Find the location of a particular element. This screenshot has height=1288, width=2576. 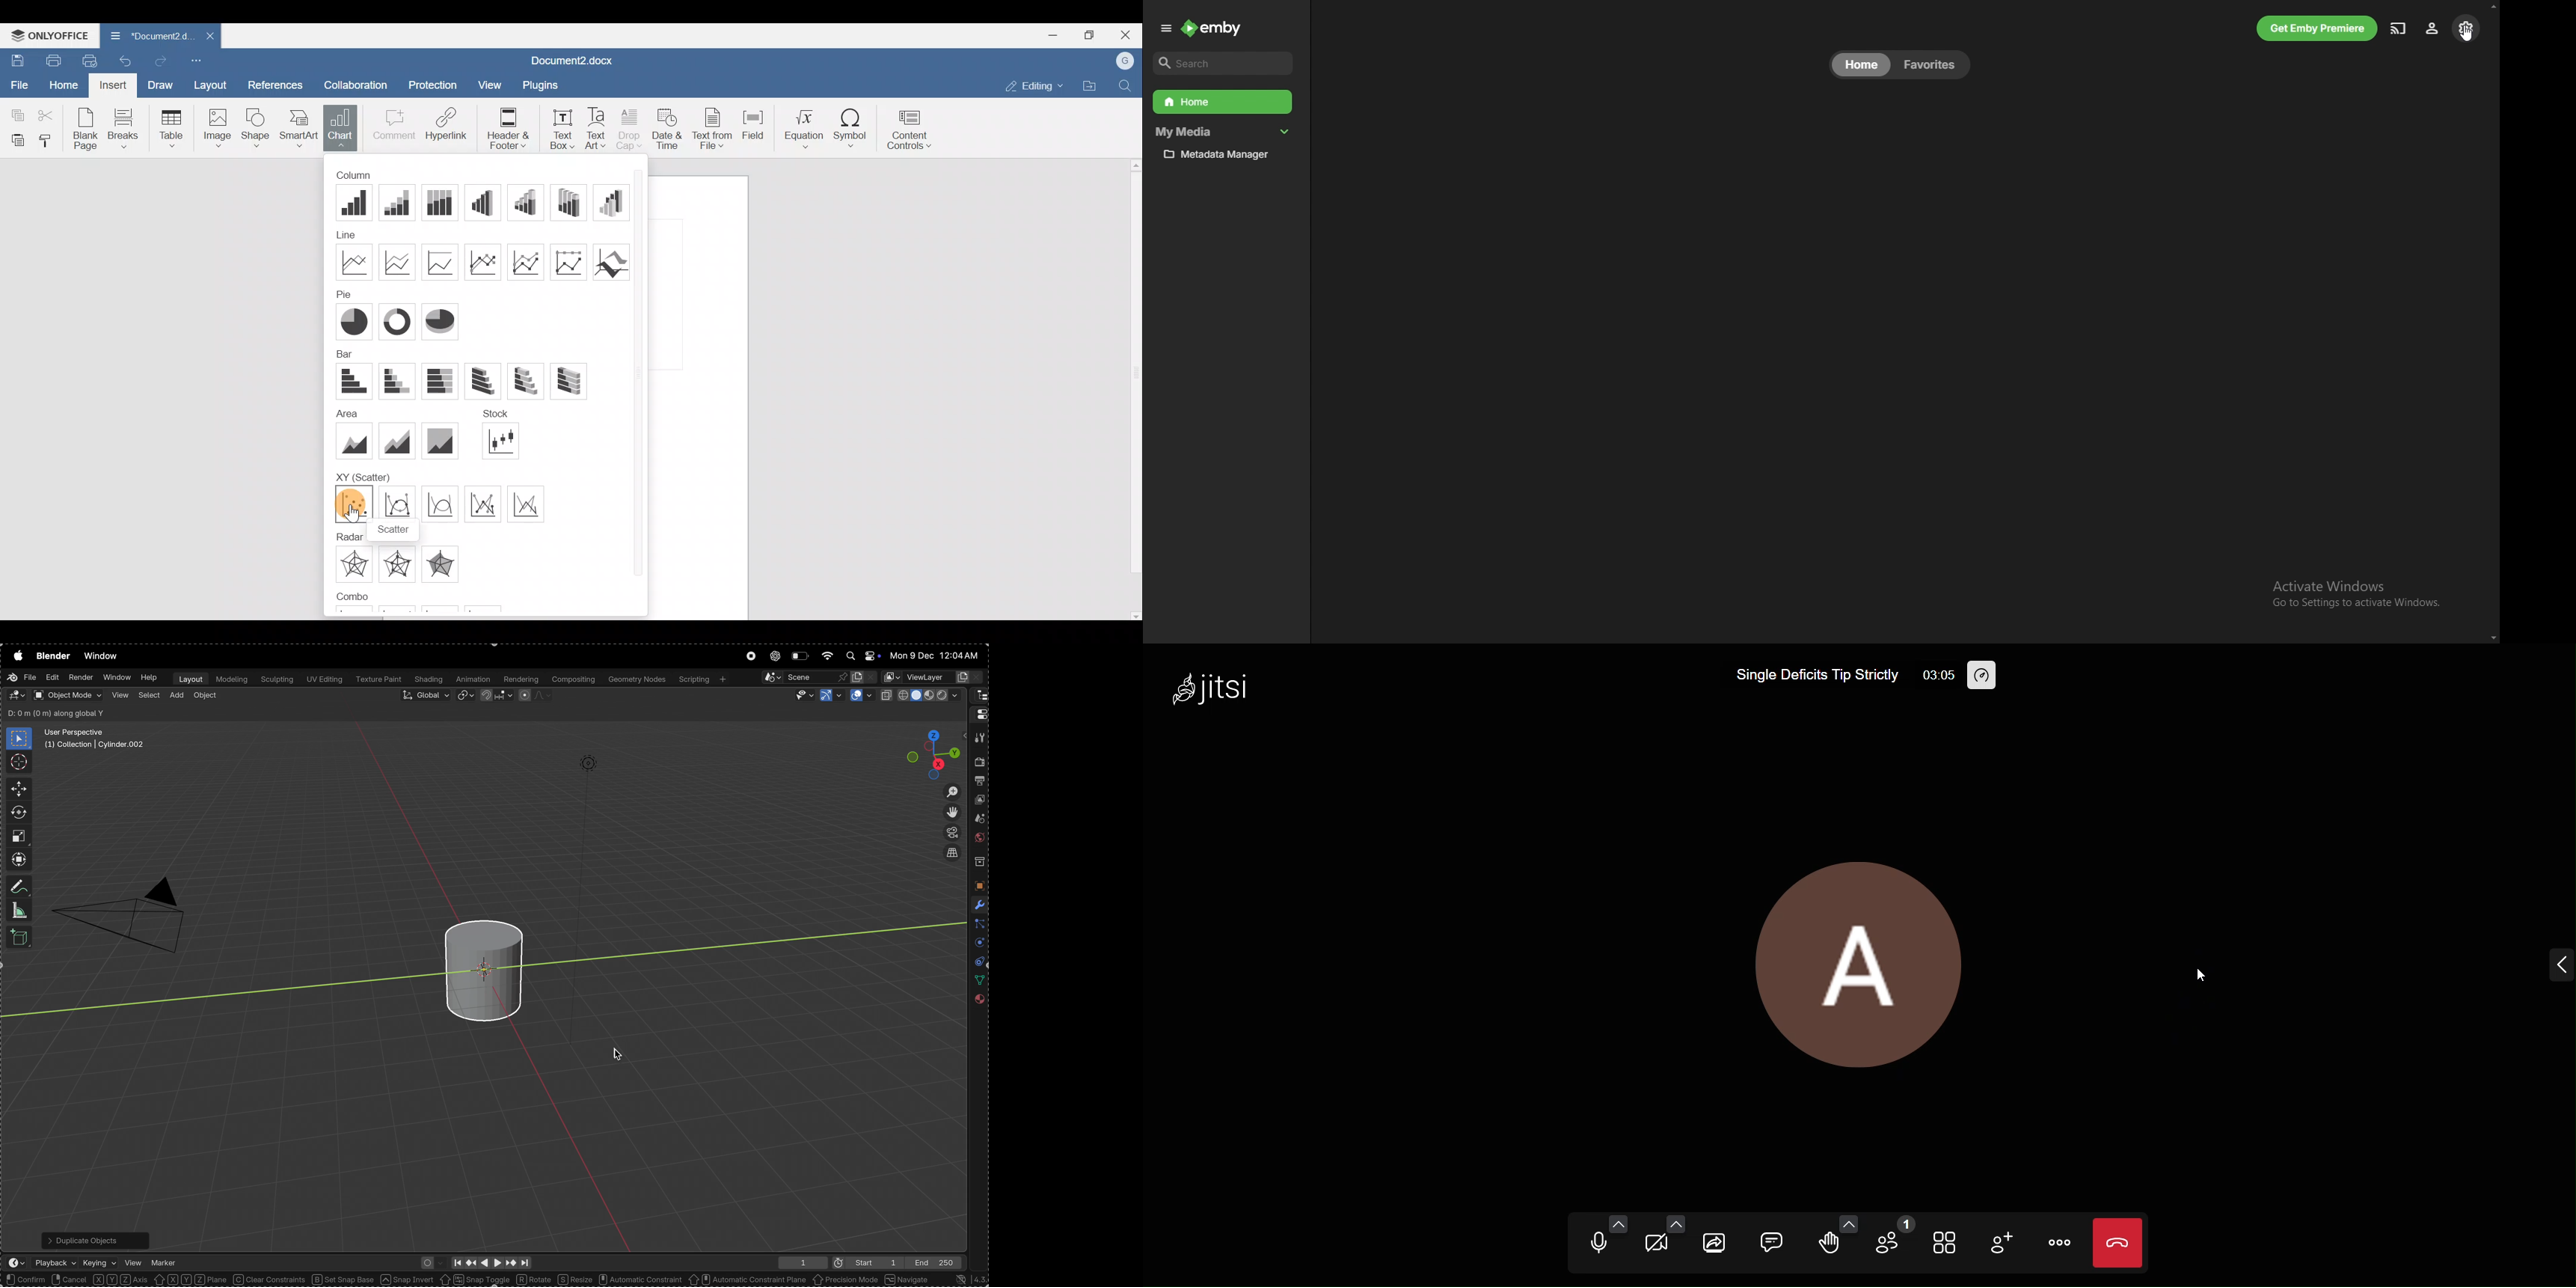

Header & footer is located at coordinates (507, 126).